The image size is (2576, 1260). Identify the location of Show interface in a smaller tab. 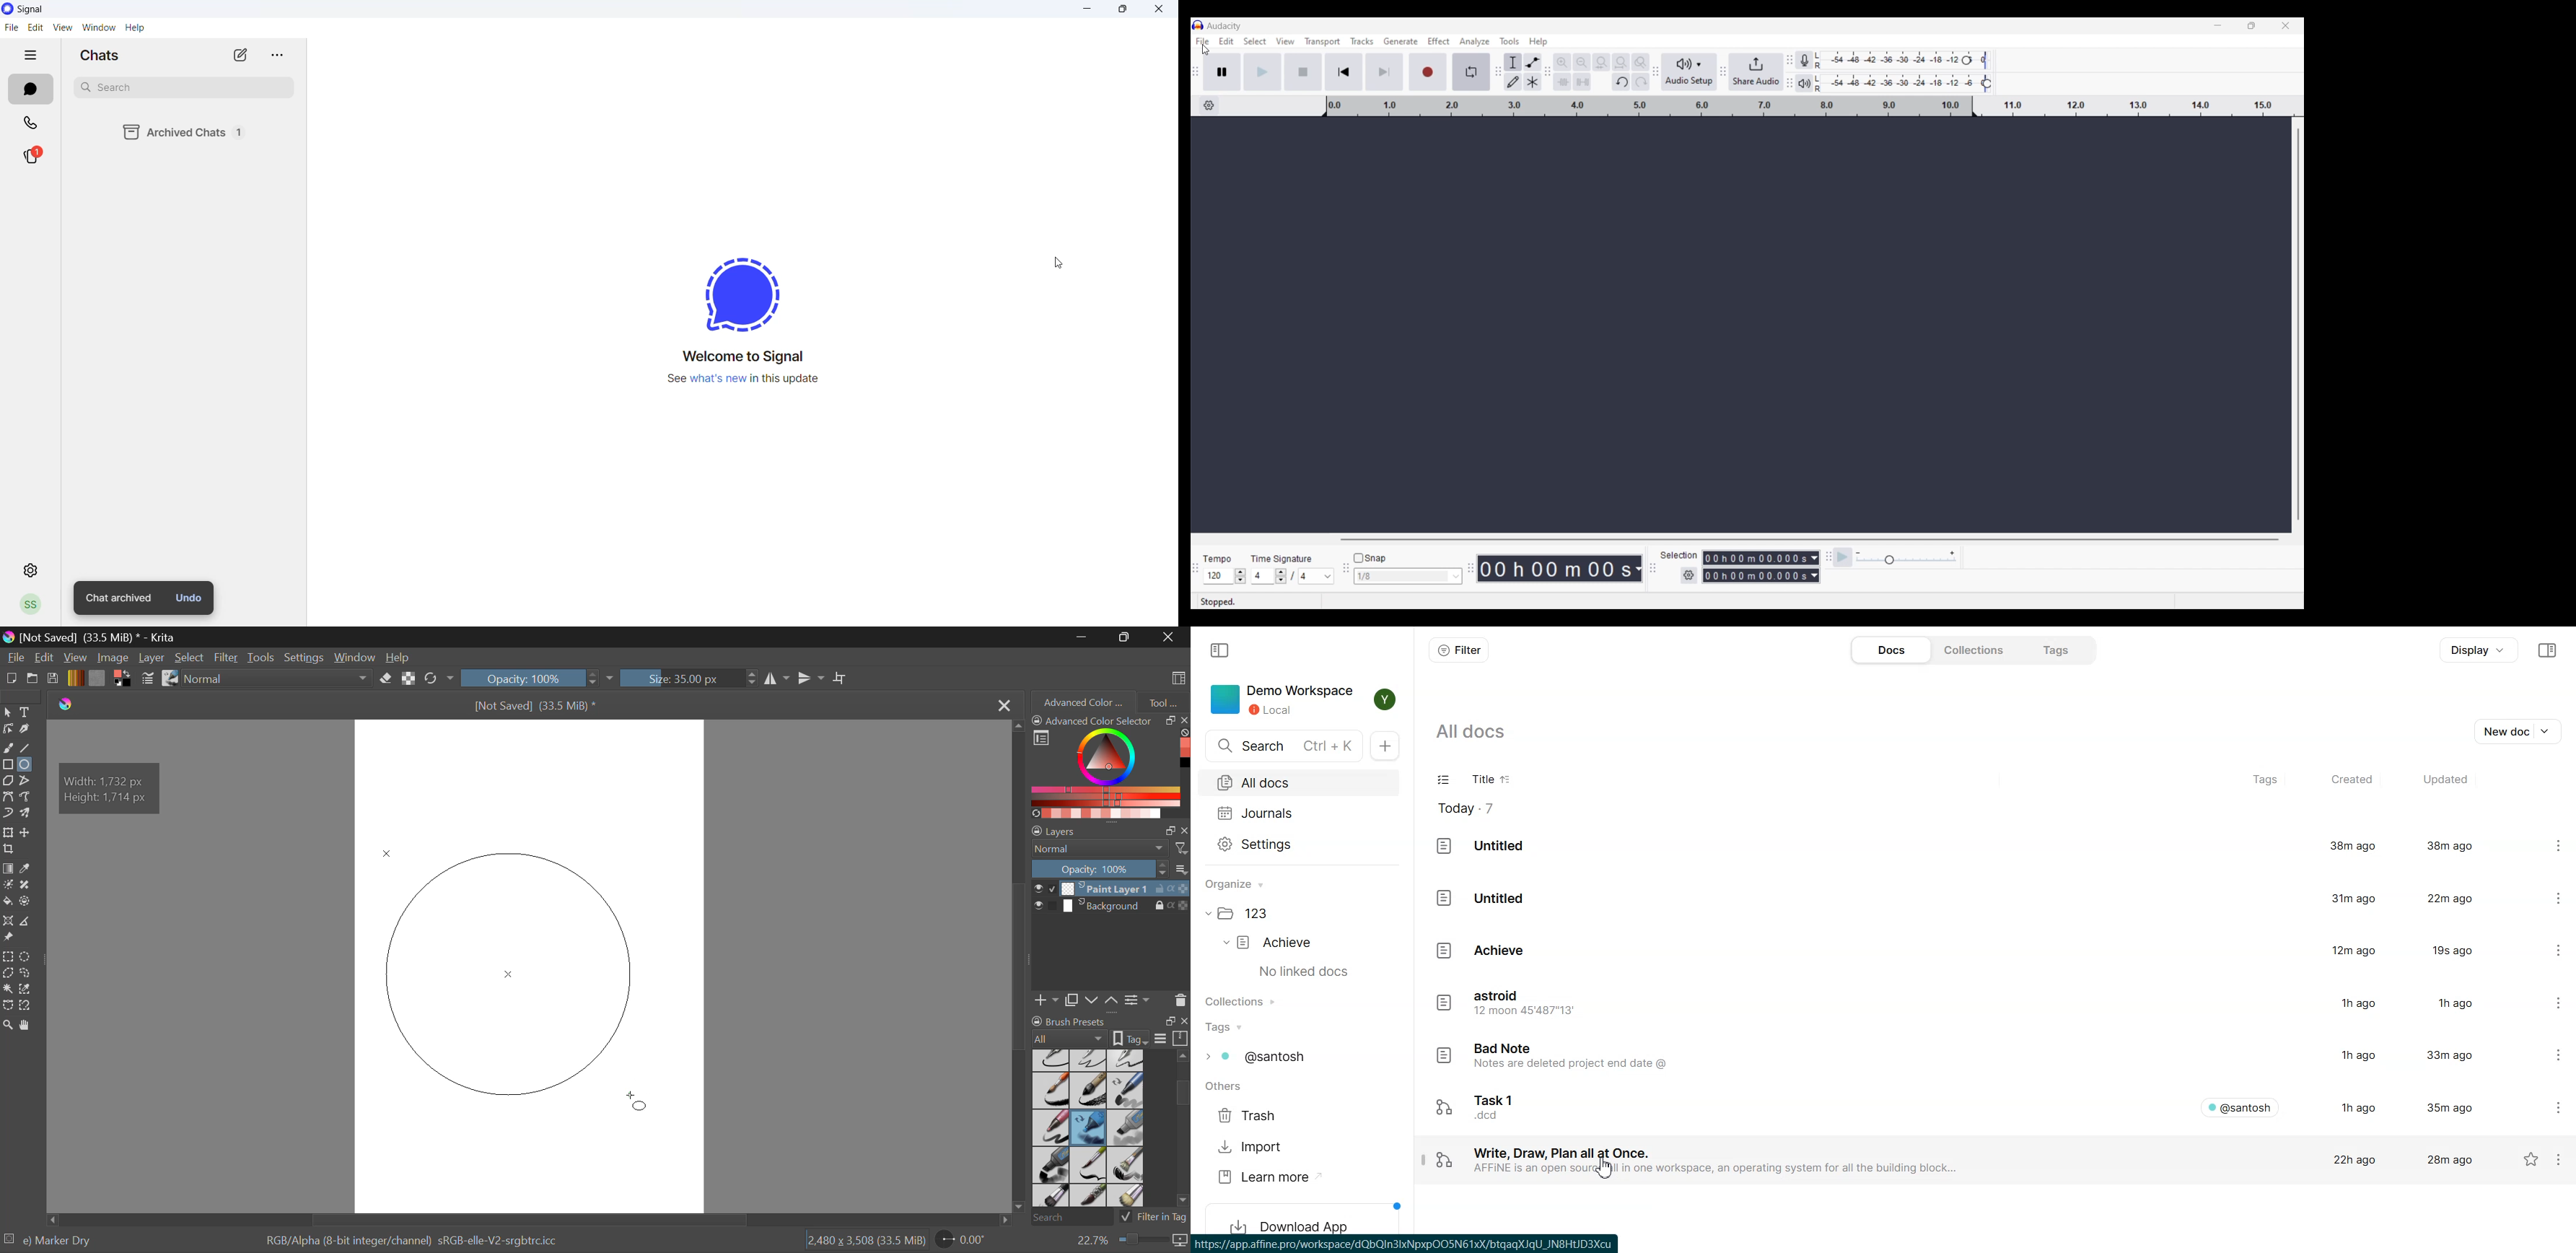
(2251, 26).